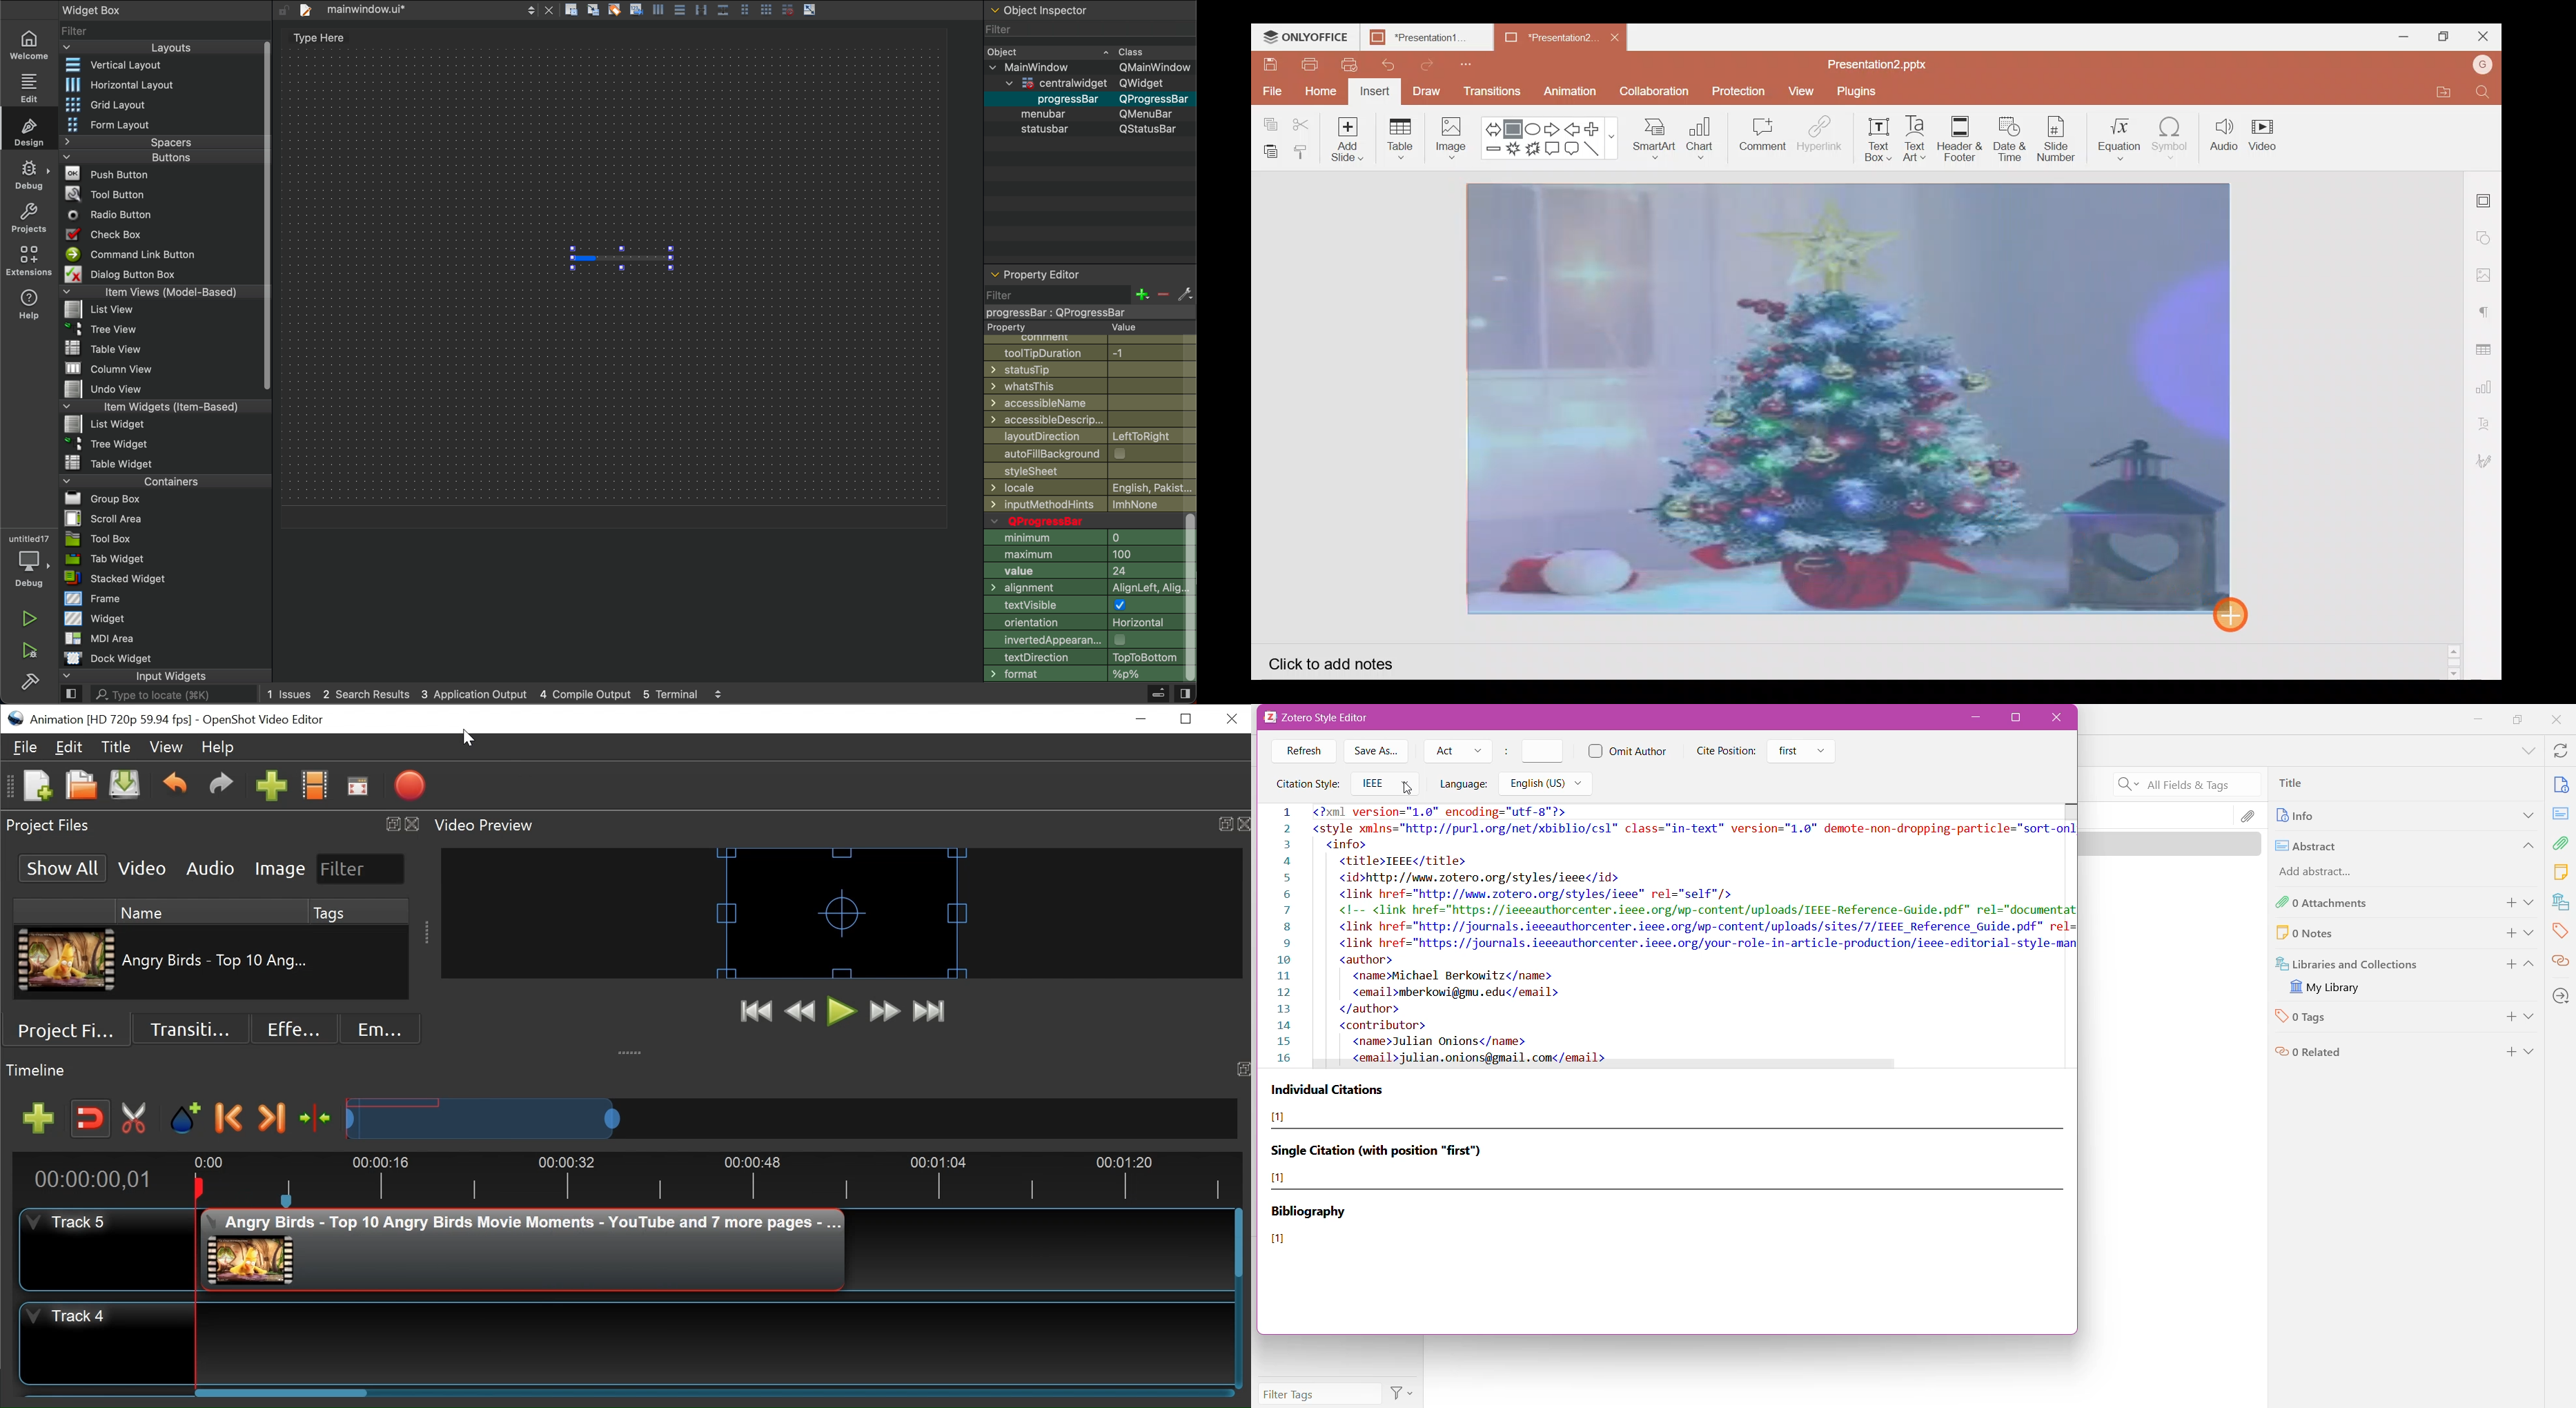 This screenshot has width=2576, height=1428. Describe the element at coordinates (30, 680) in the screenshot. I see `build` at that location.